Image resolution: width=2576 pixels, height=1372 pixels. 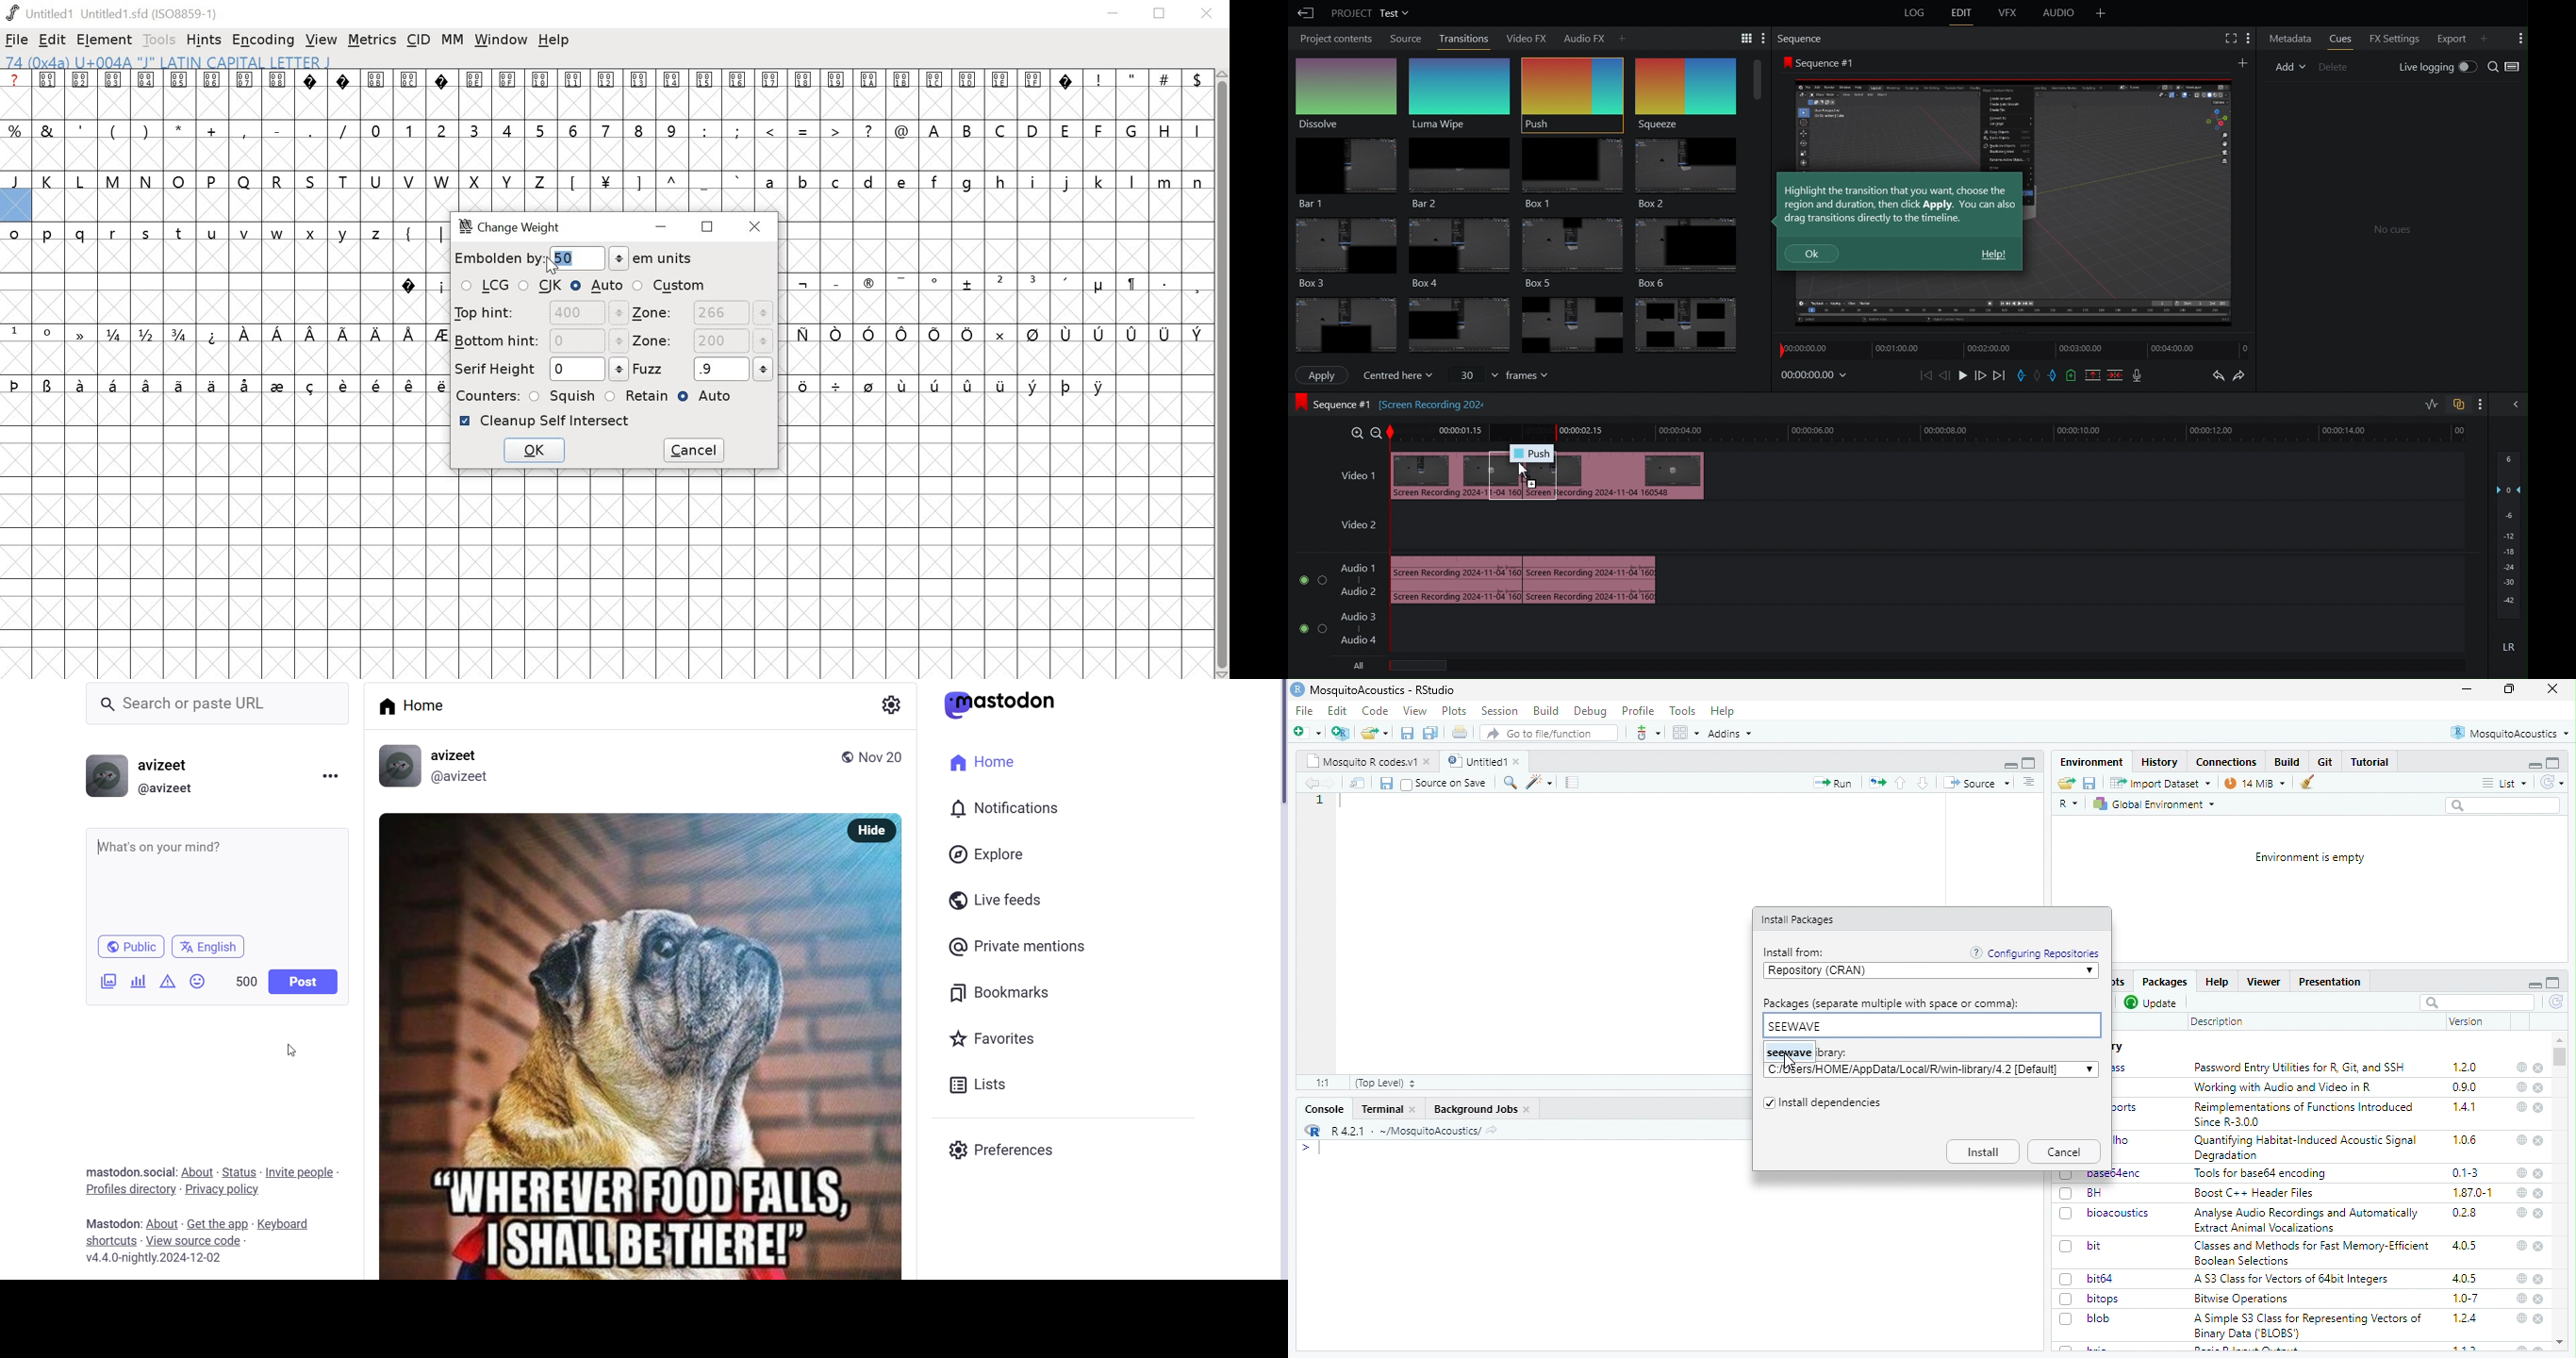 I want to click on close, so click(x=2537, y=1173).